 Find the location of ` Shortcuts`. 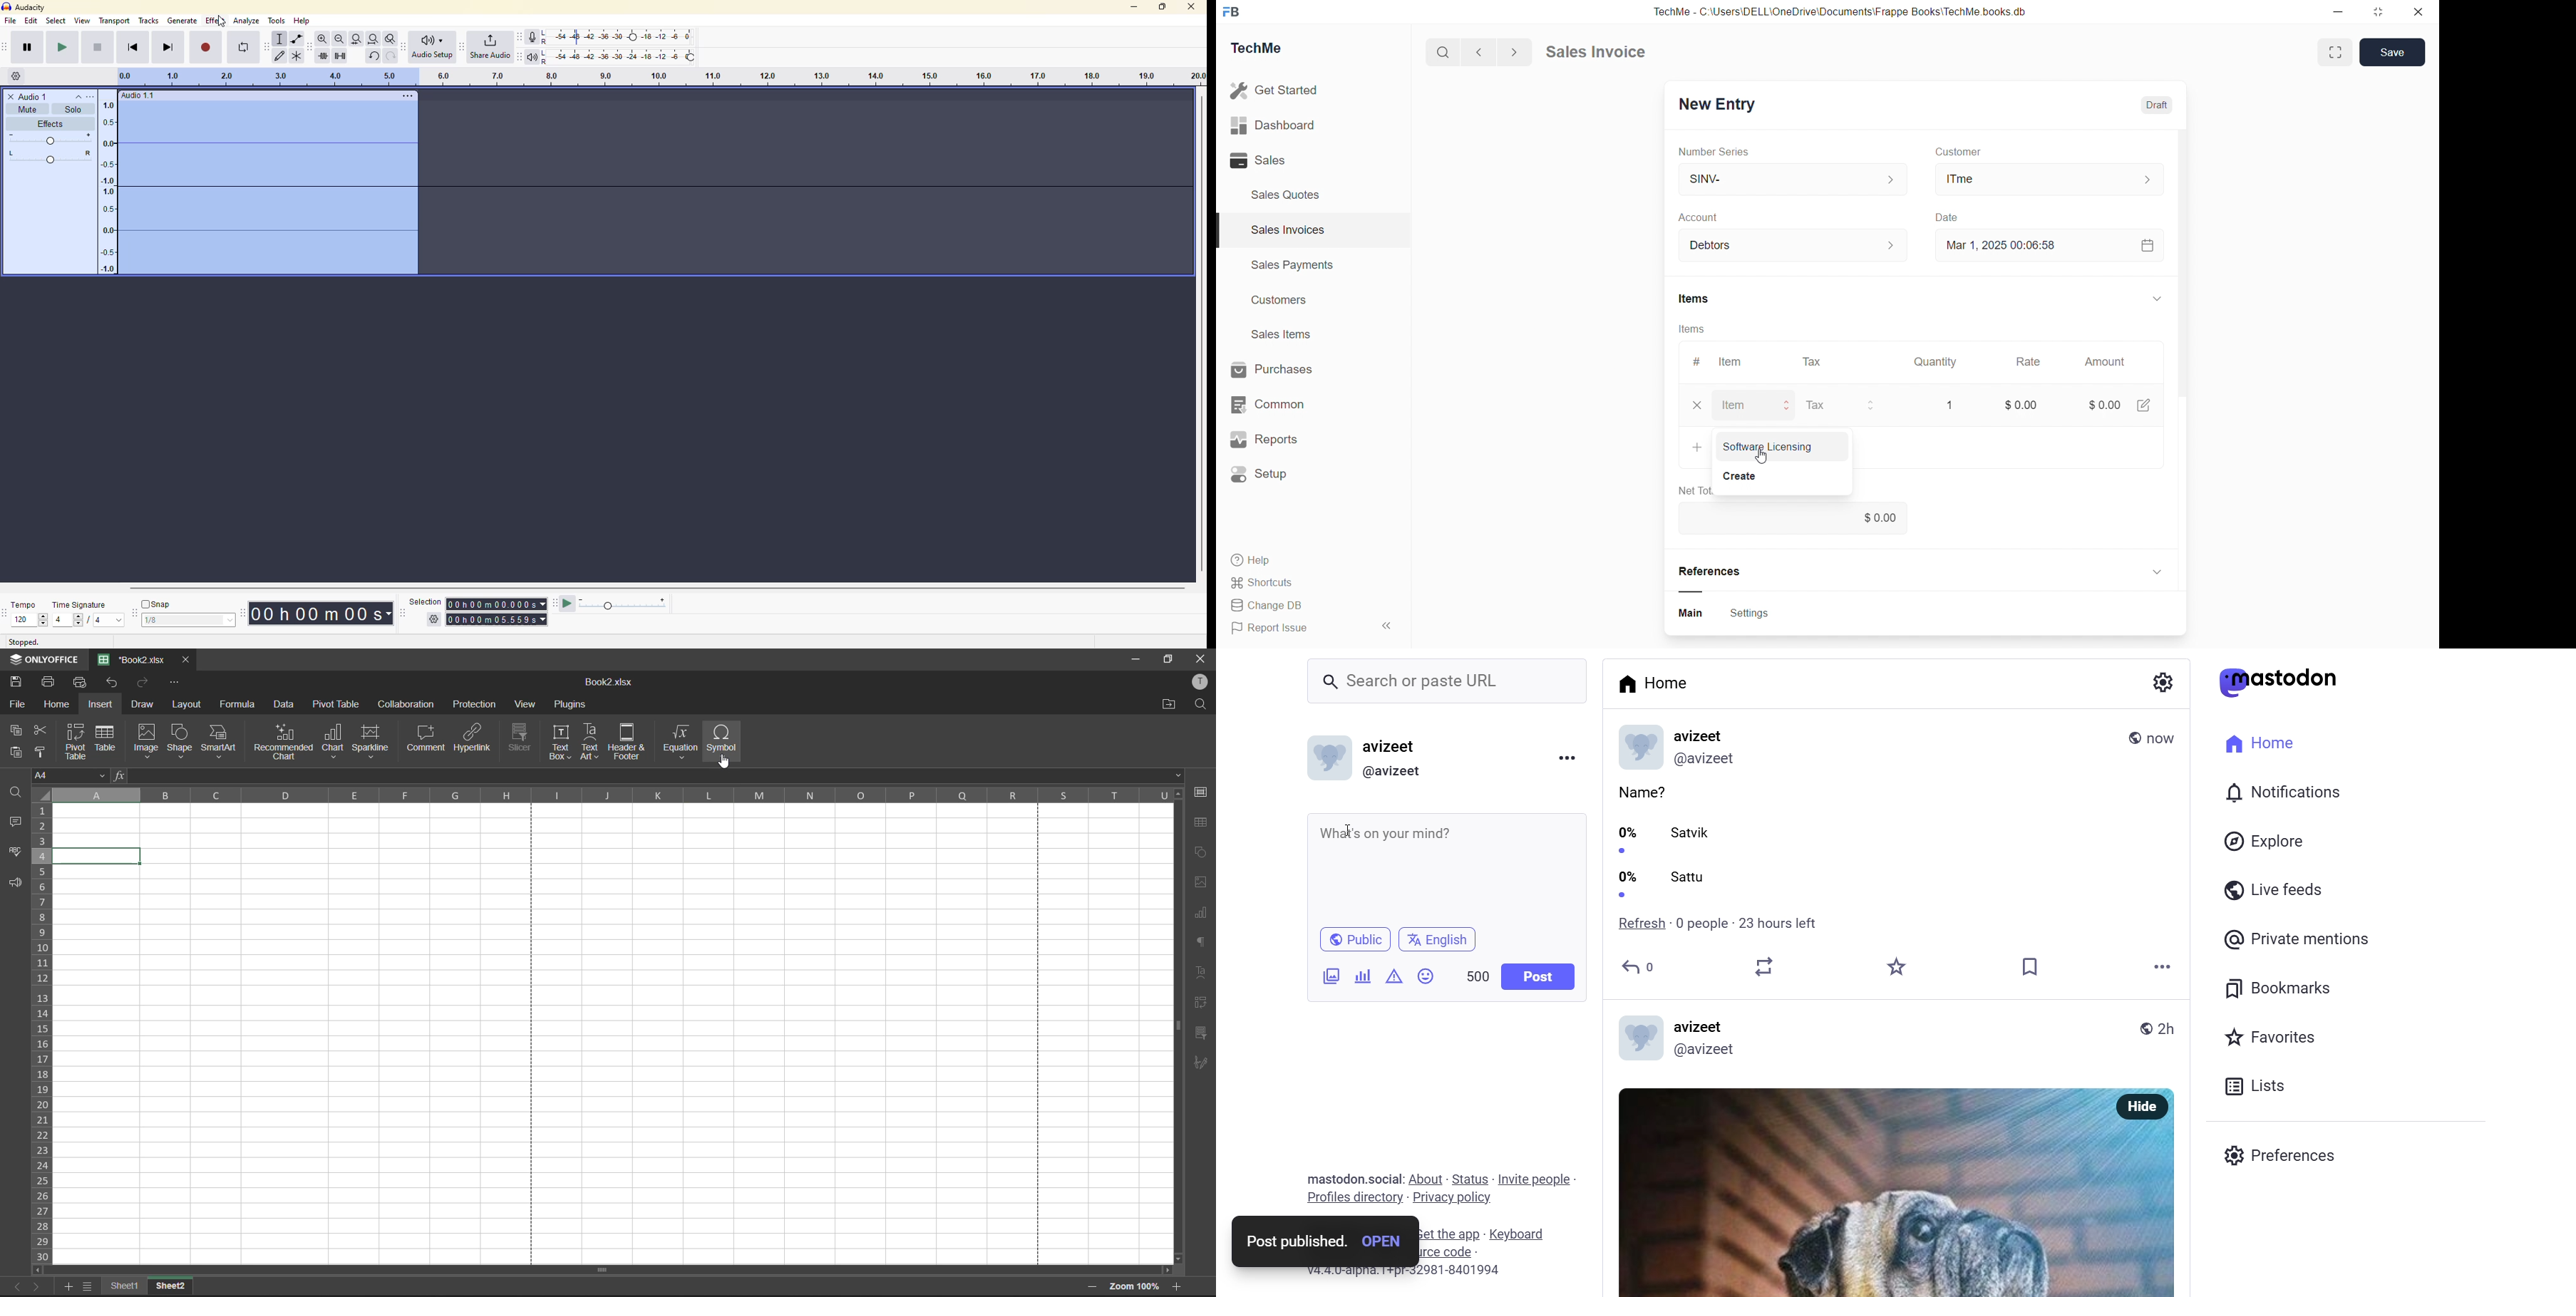

 Shortcuts is located at coordinates (1267, 584).